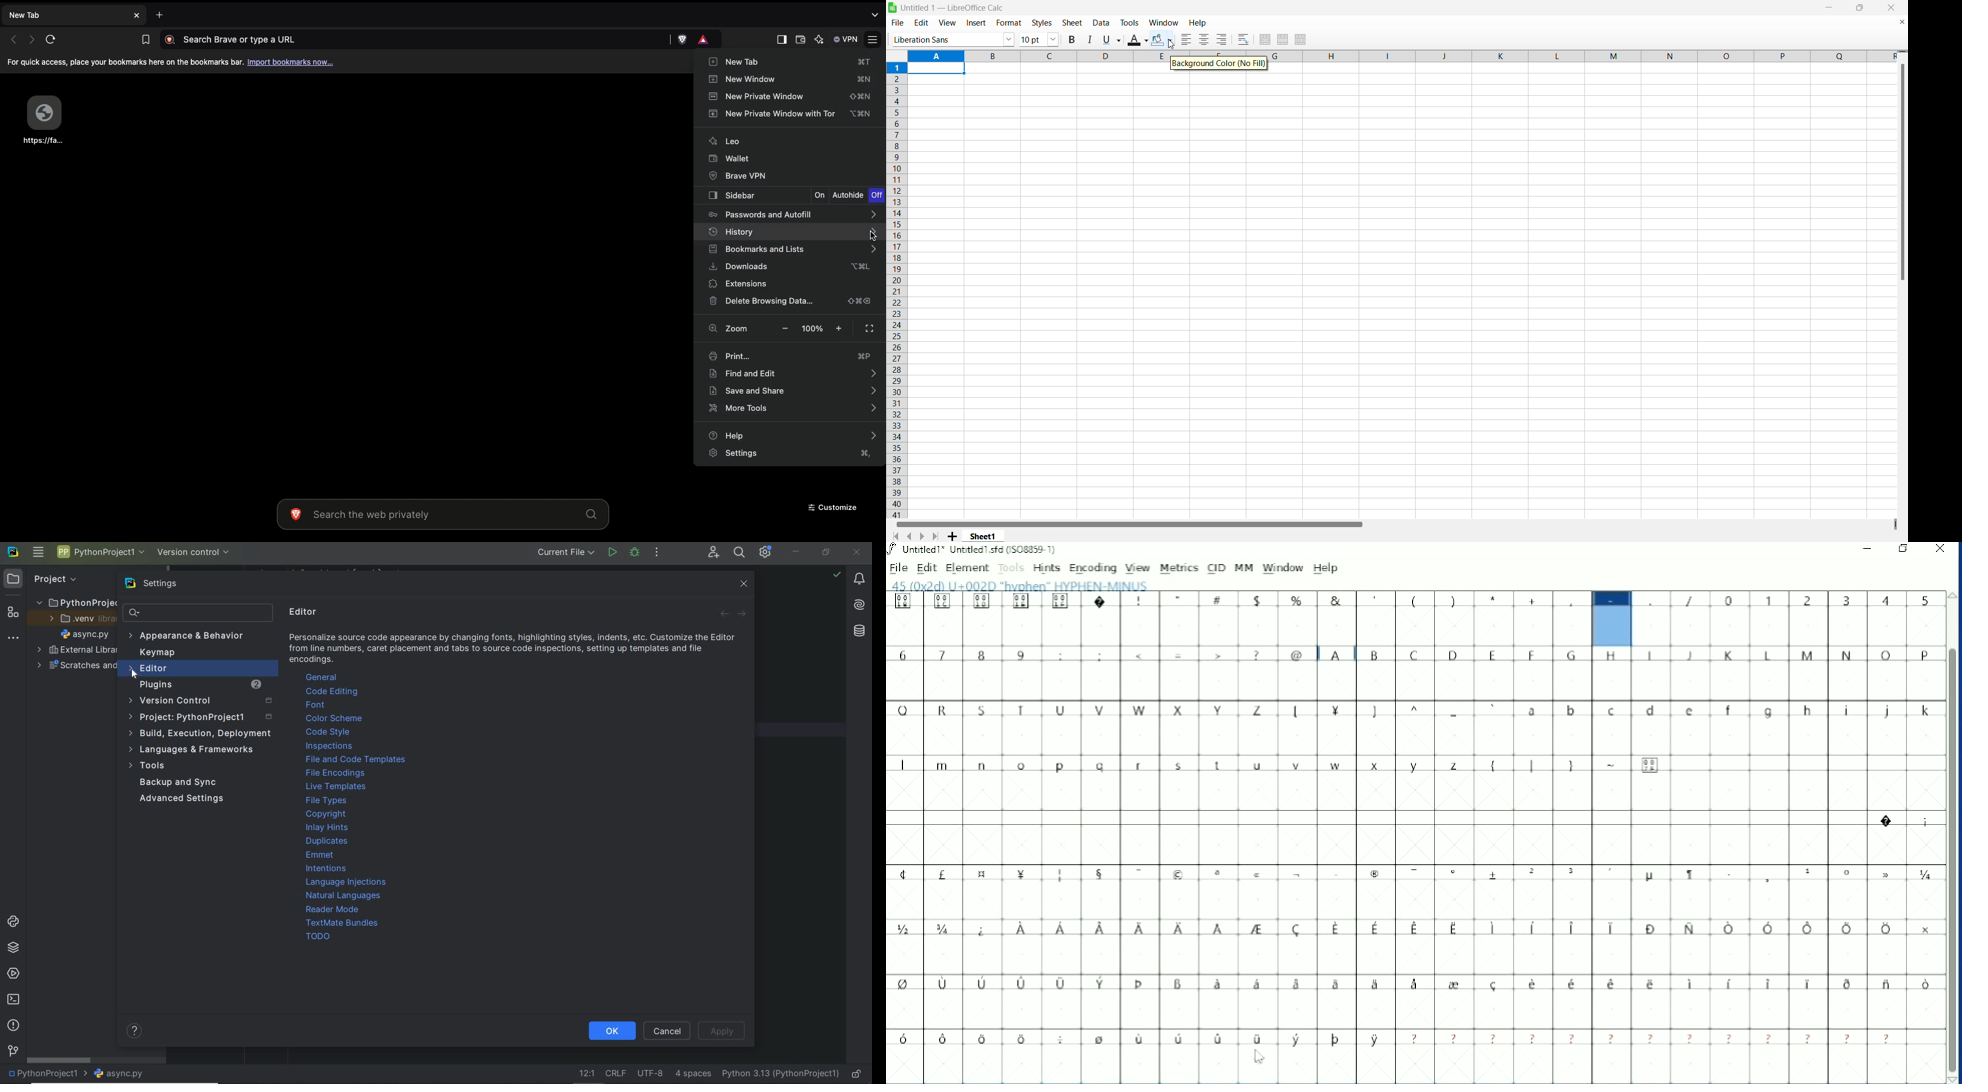 The image size is (1988, 1092). I want to click on left aligned, so click(1185, 40).